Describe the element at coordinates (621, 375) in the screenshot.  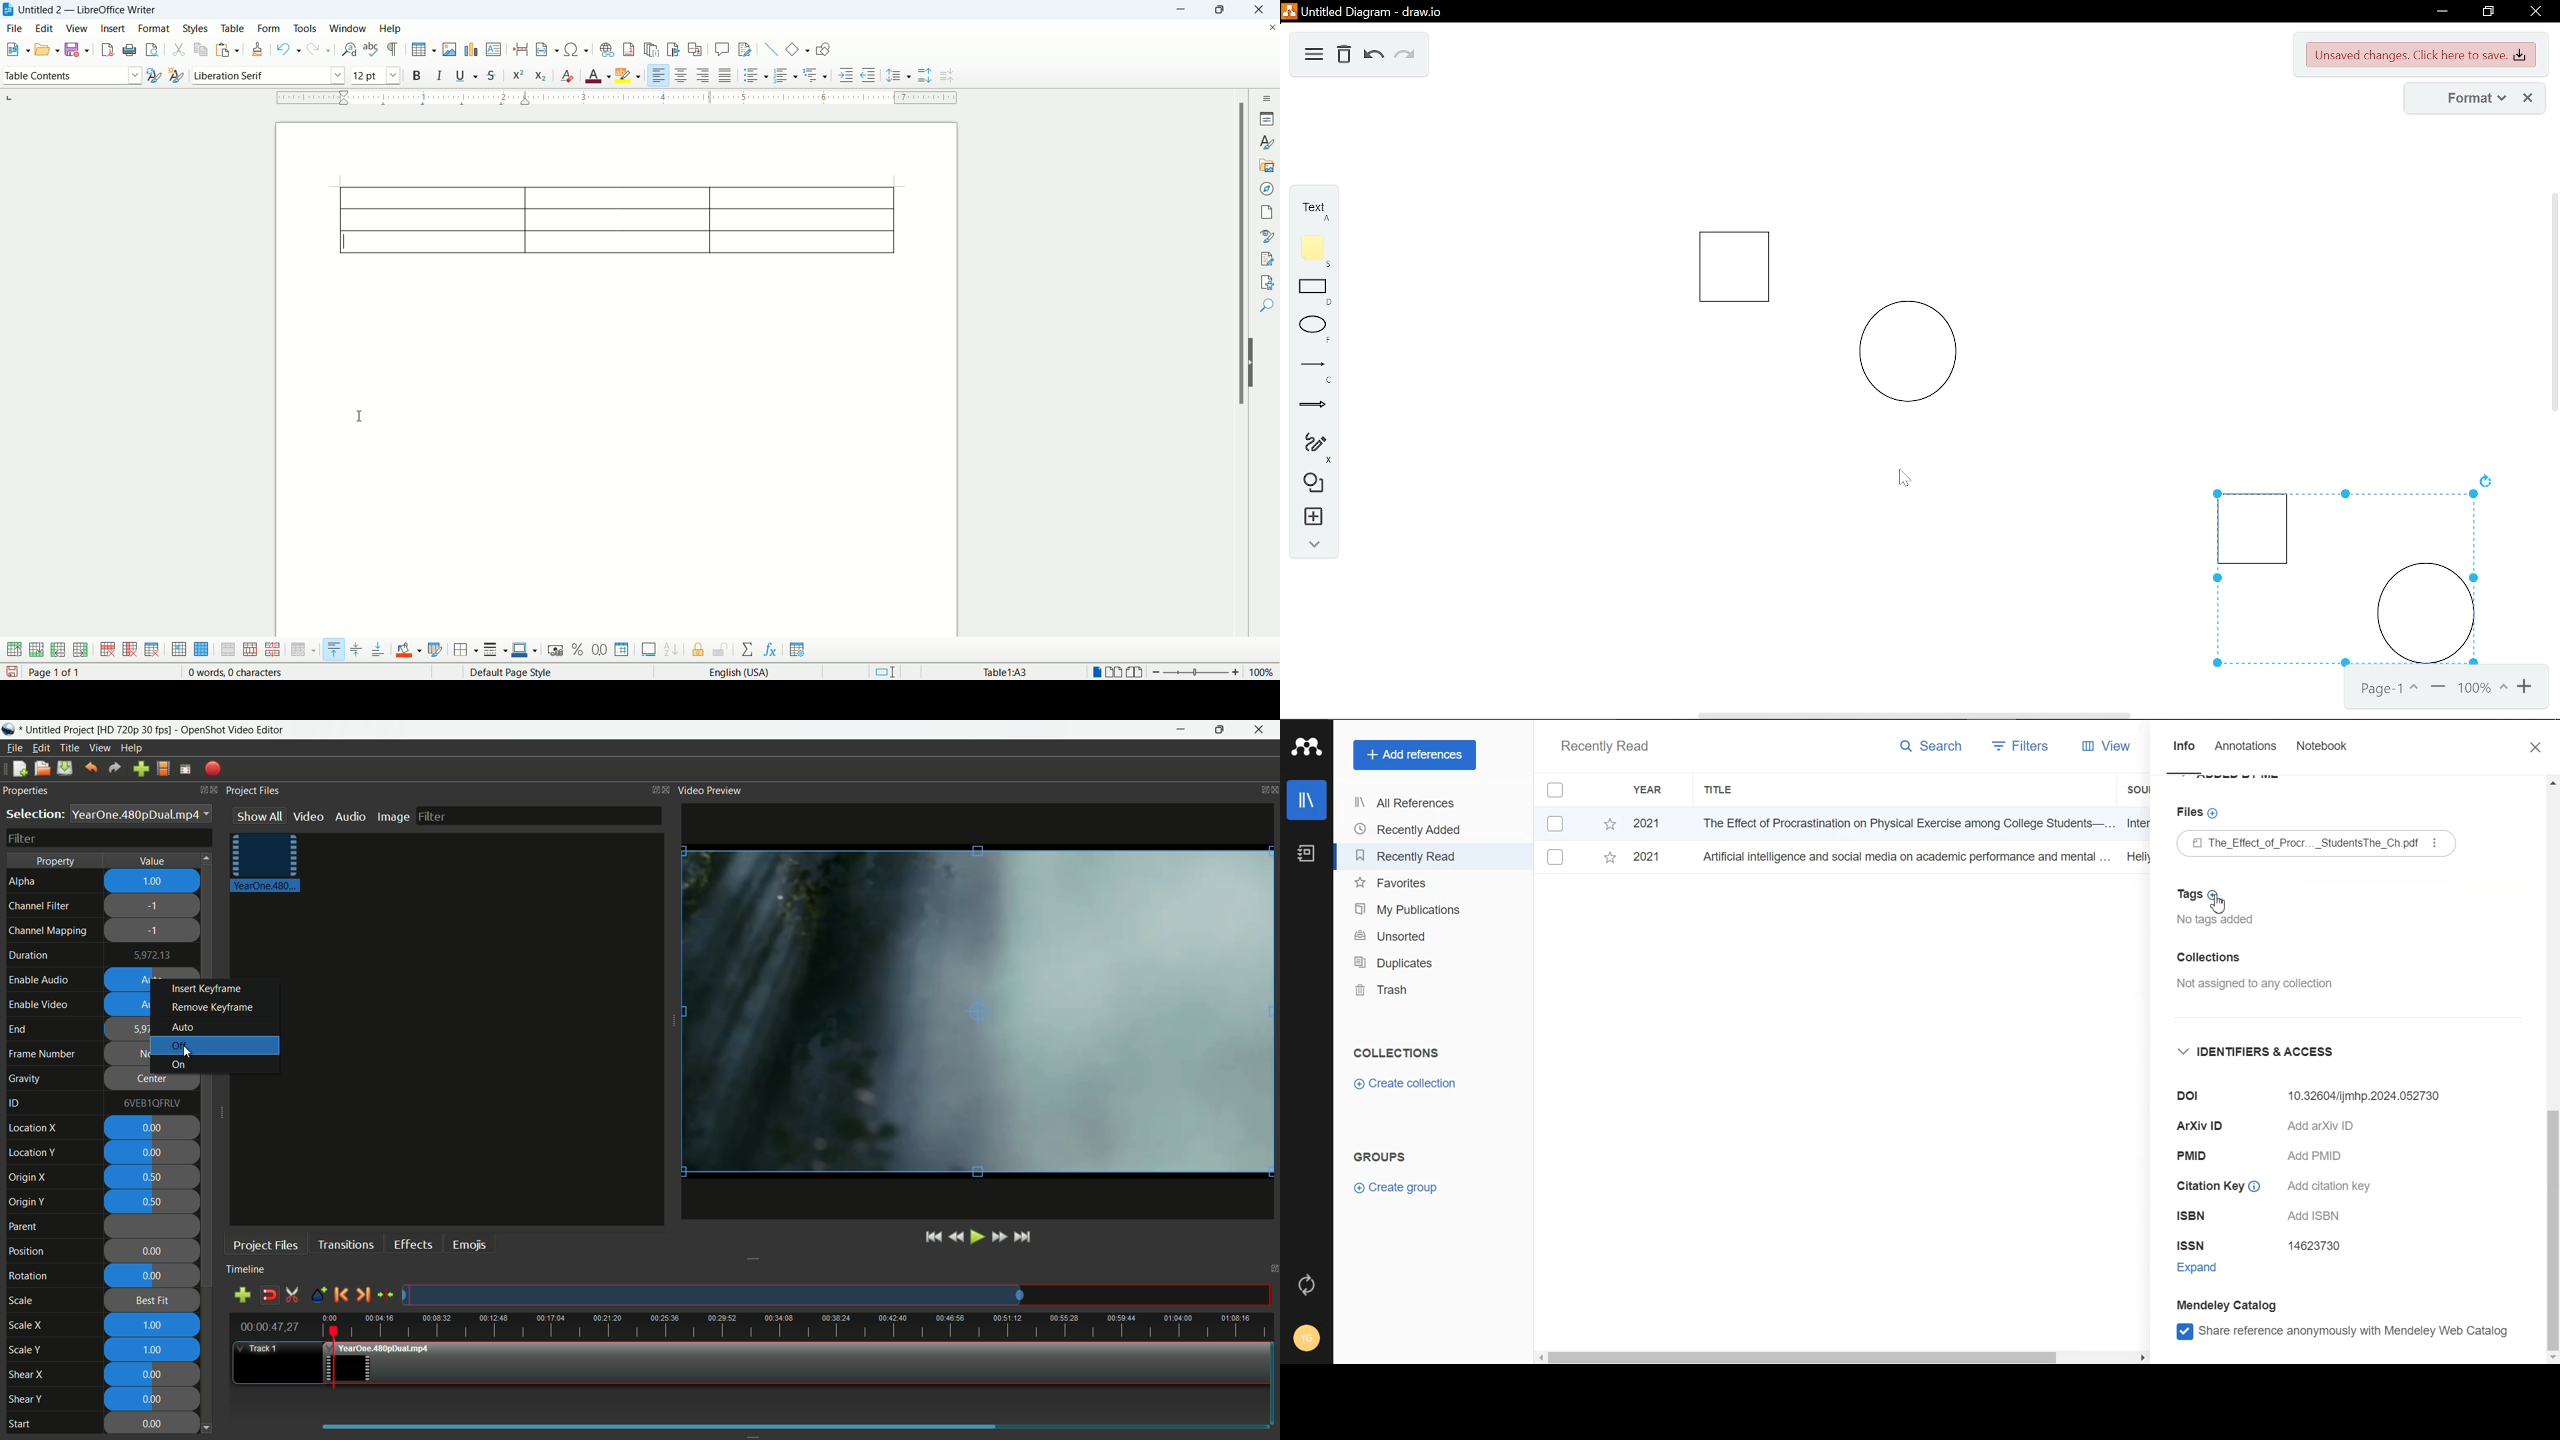
I see `page` at that location.